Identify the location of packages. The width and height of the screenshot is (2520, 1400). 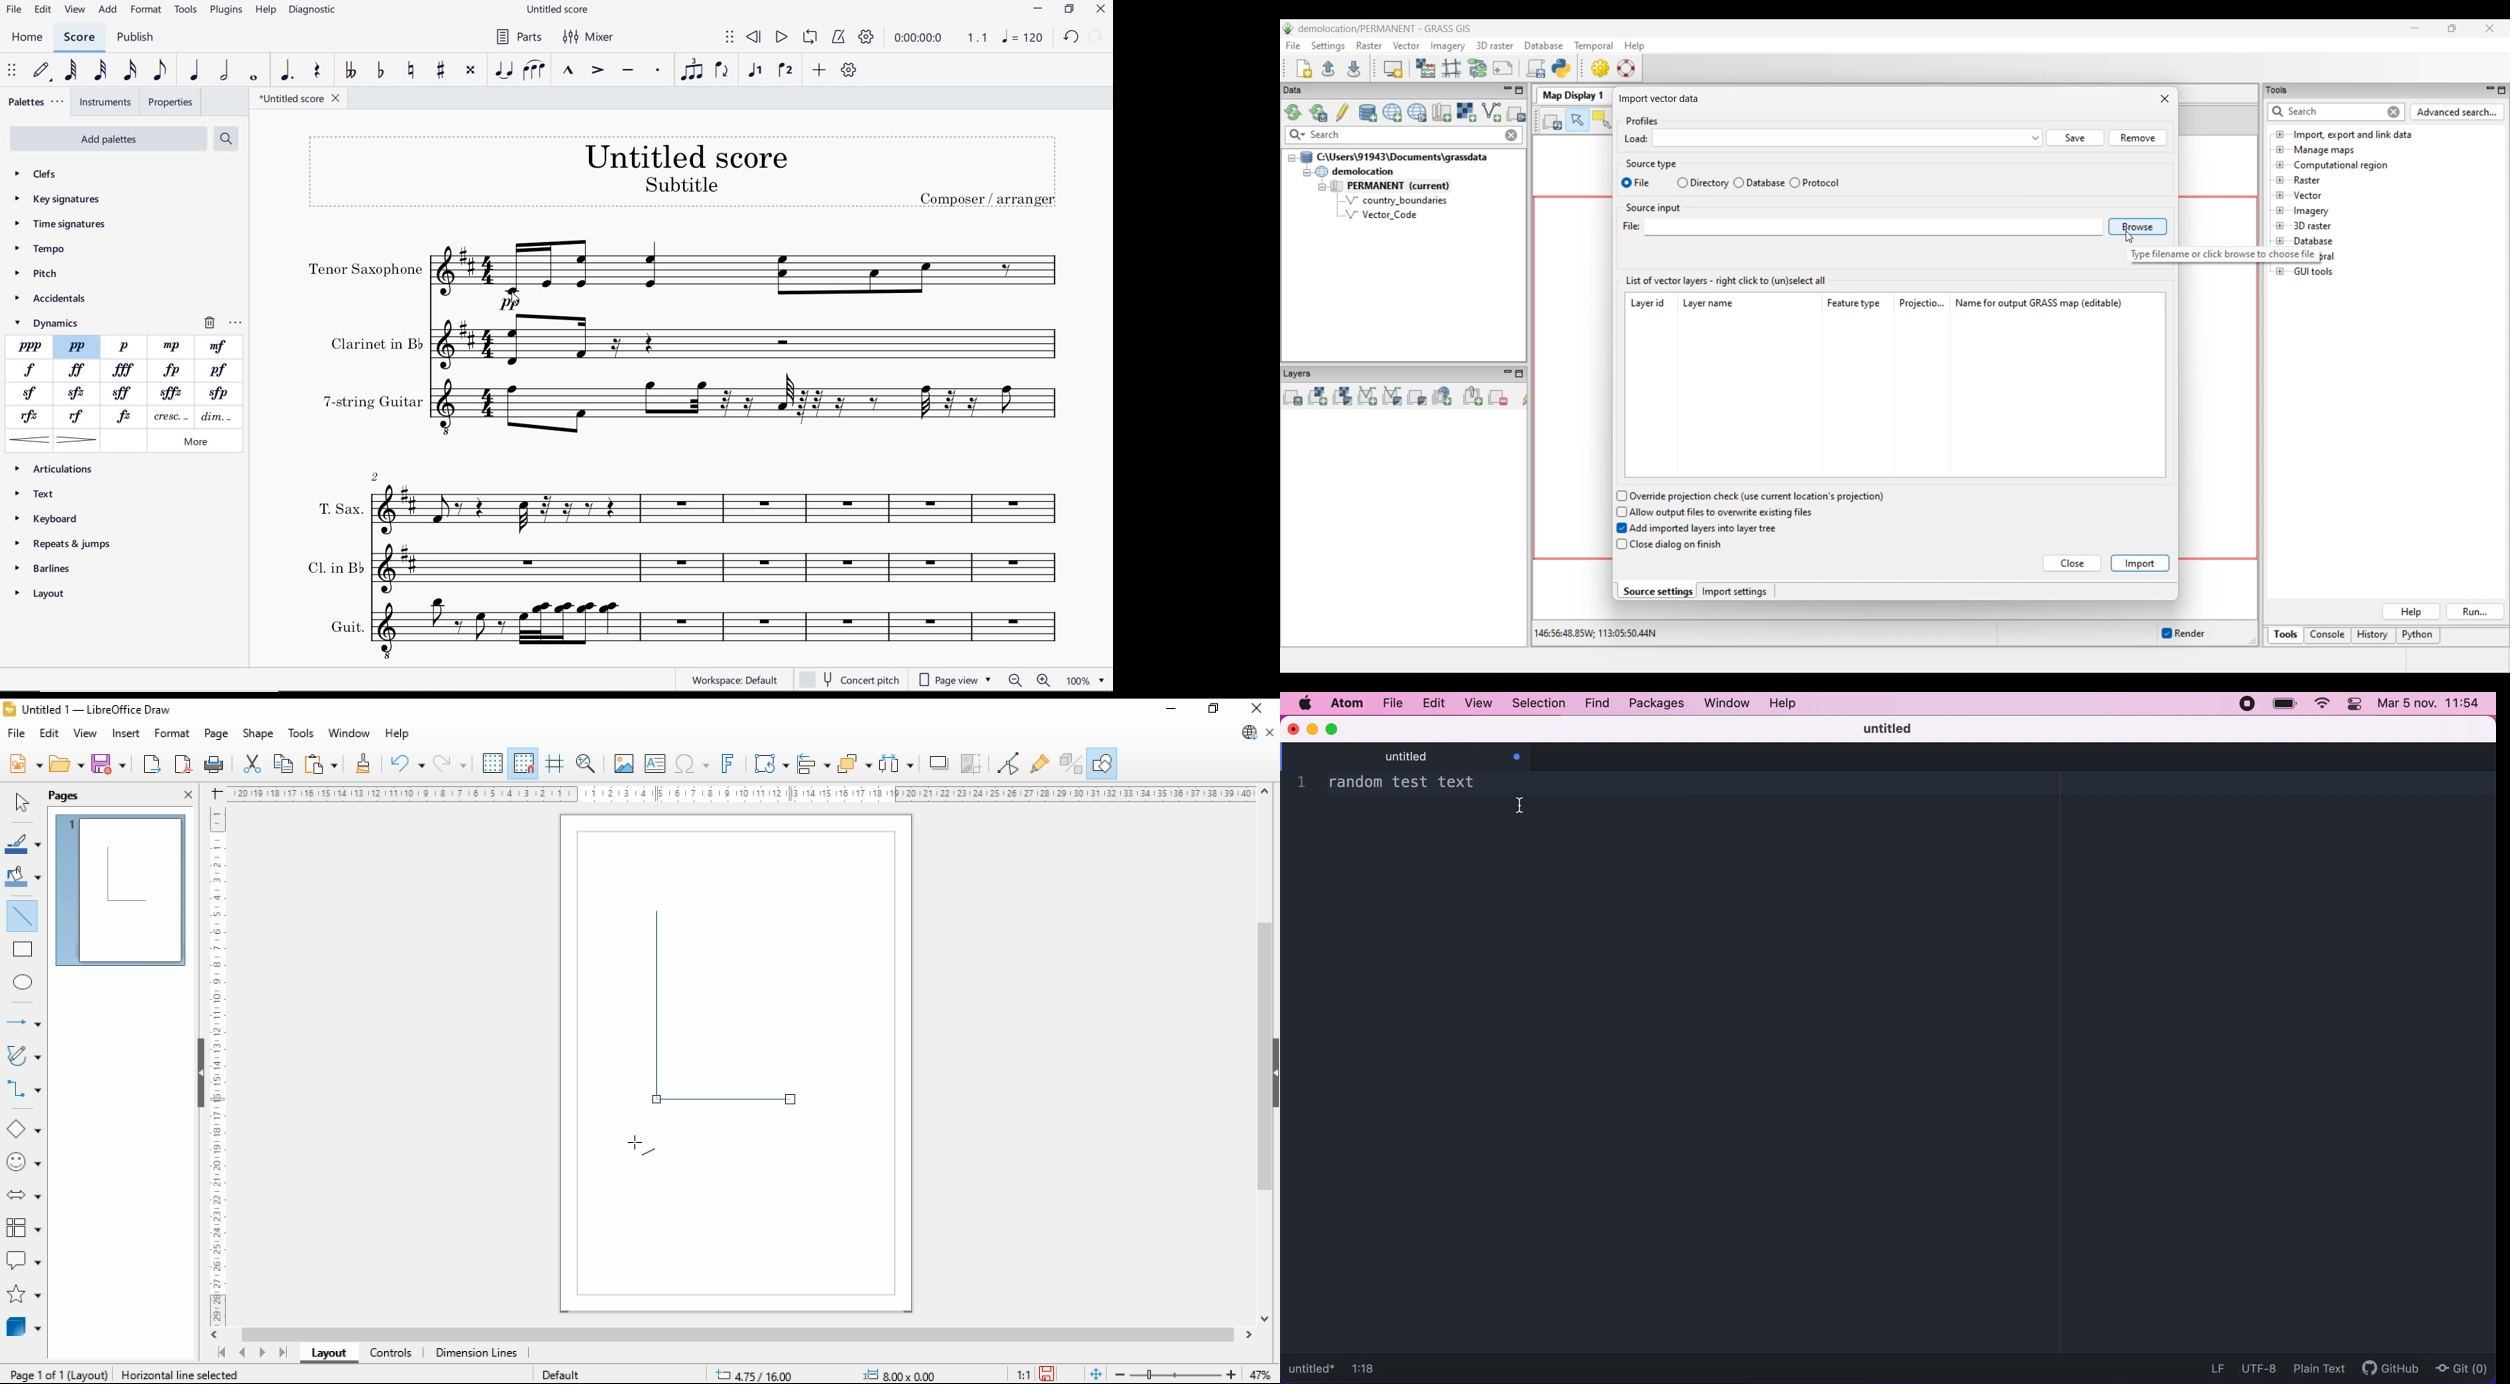
(1655, 703).